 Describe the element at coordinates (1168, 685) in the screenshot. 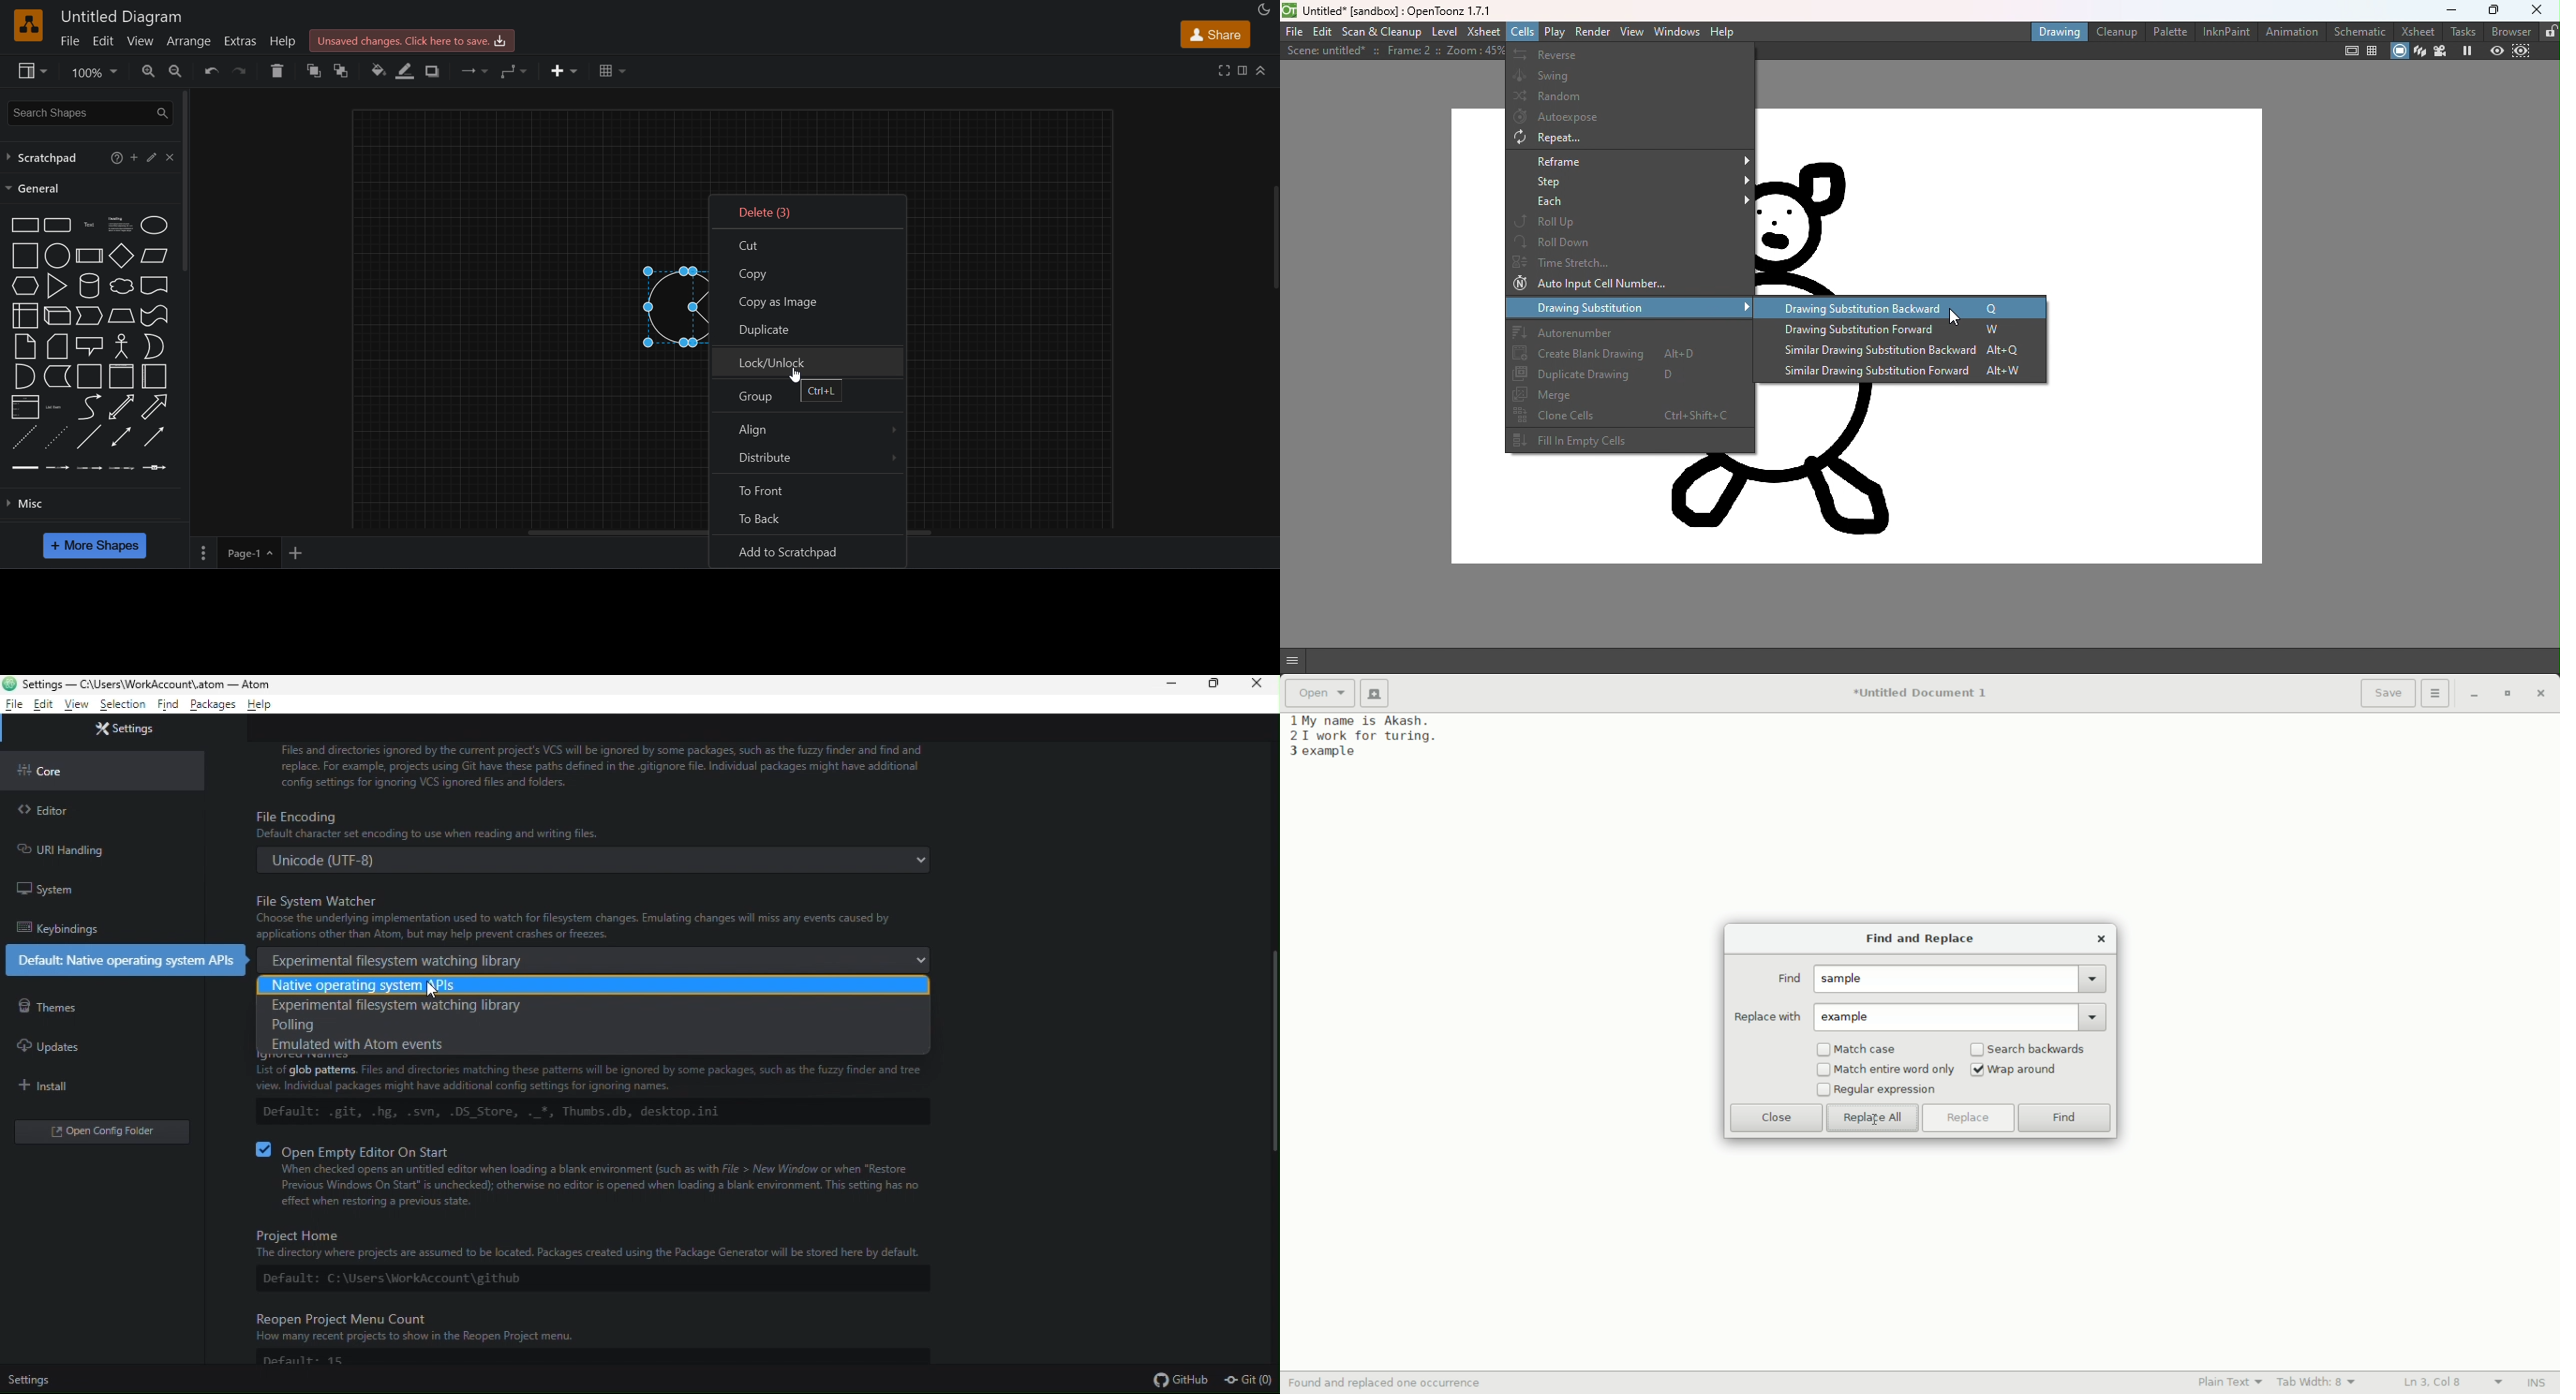

I see `Minimize` at that location.